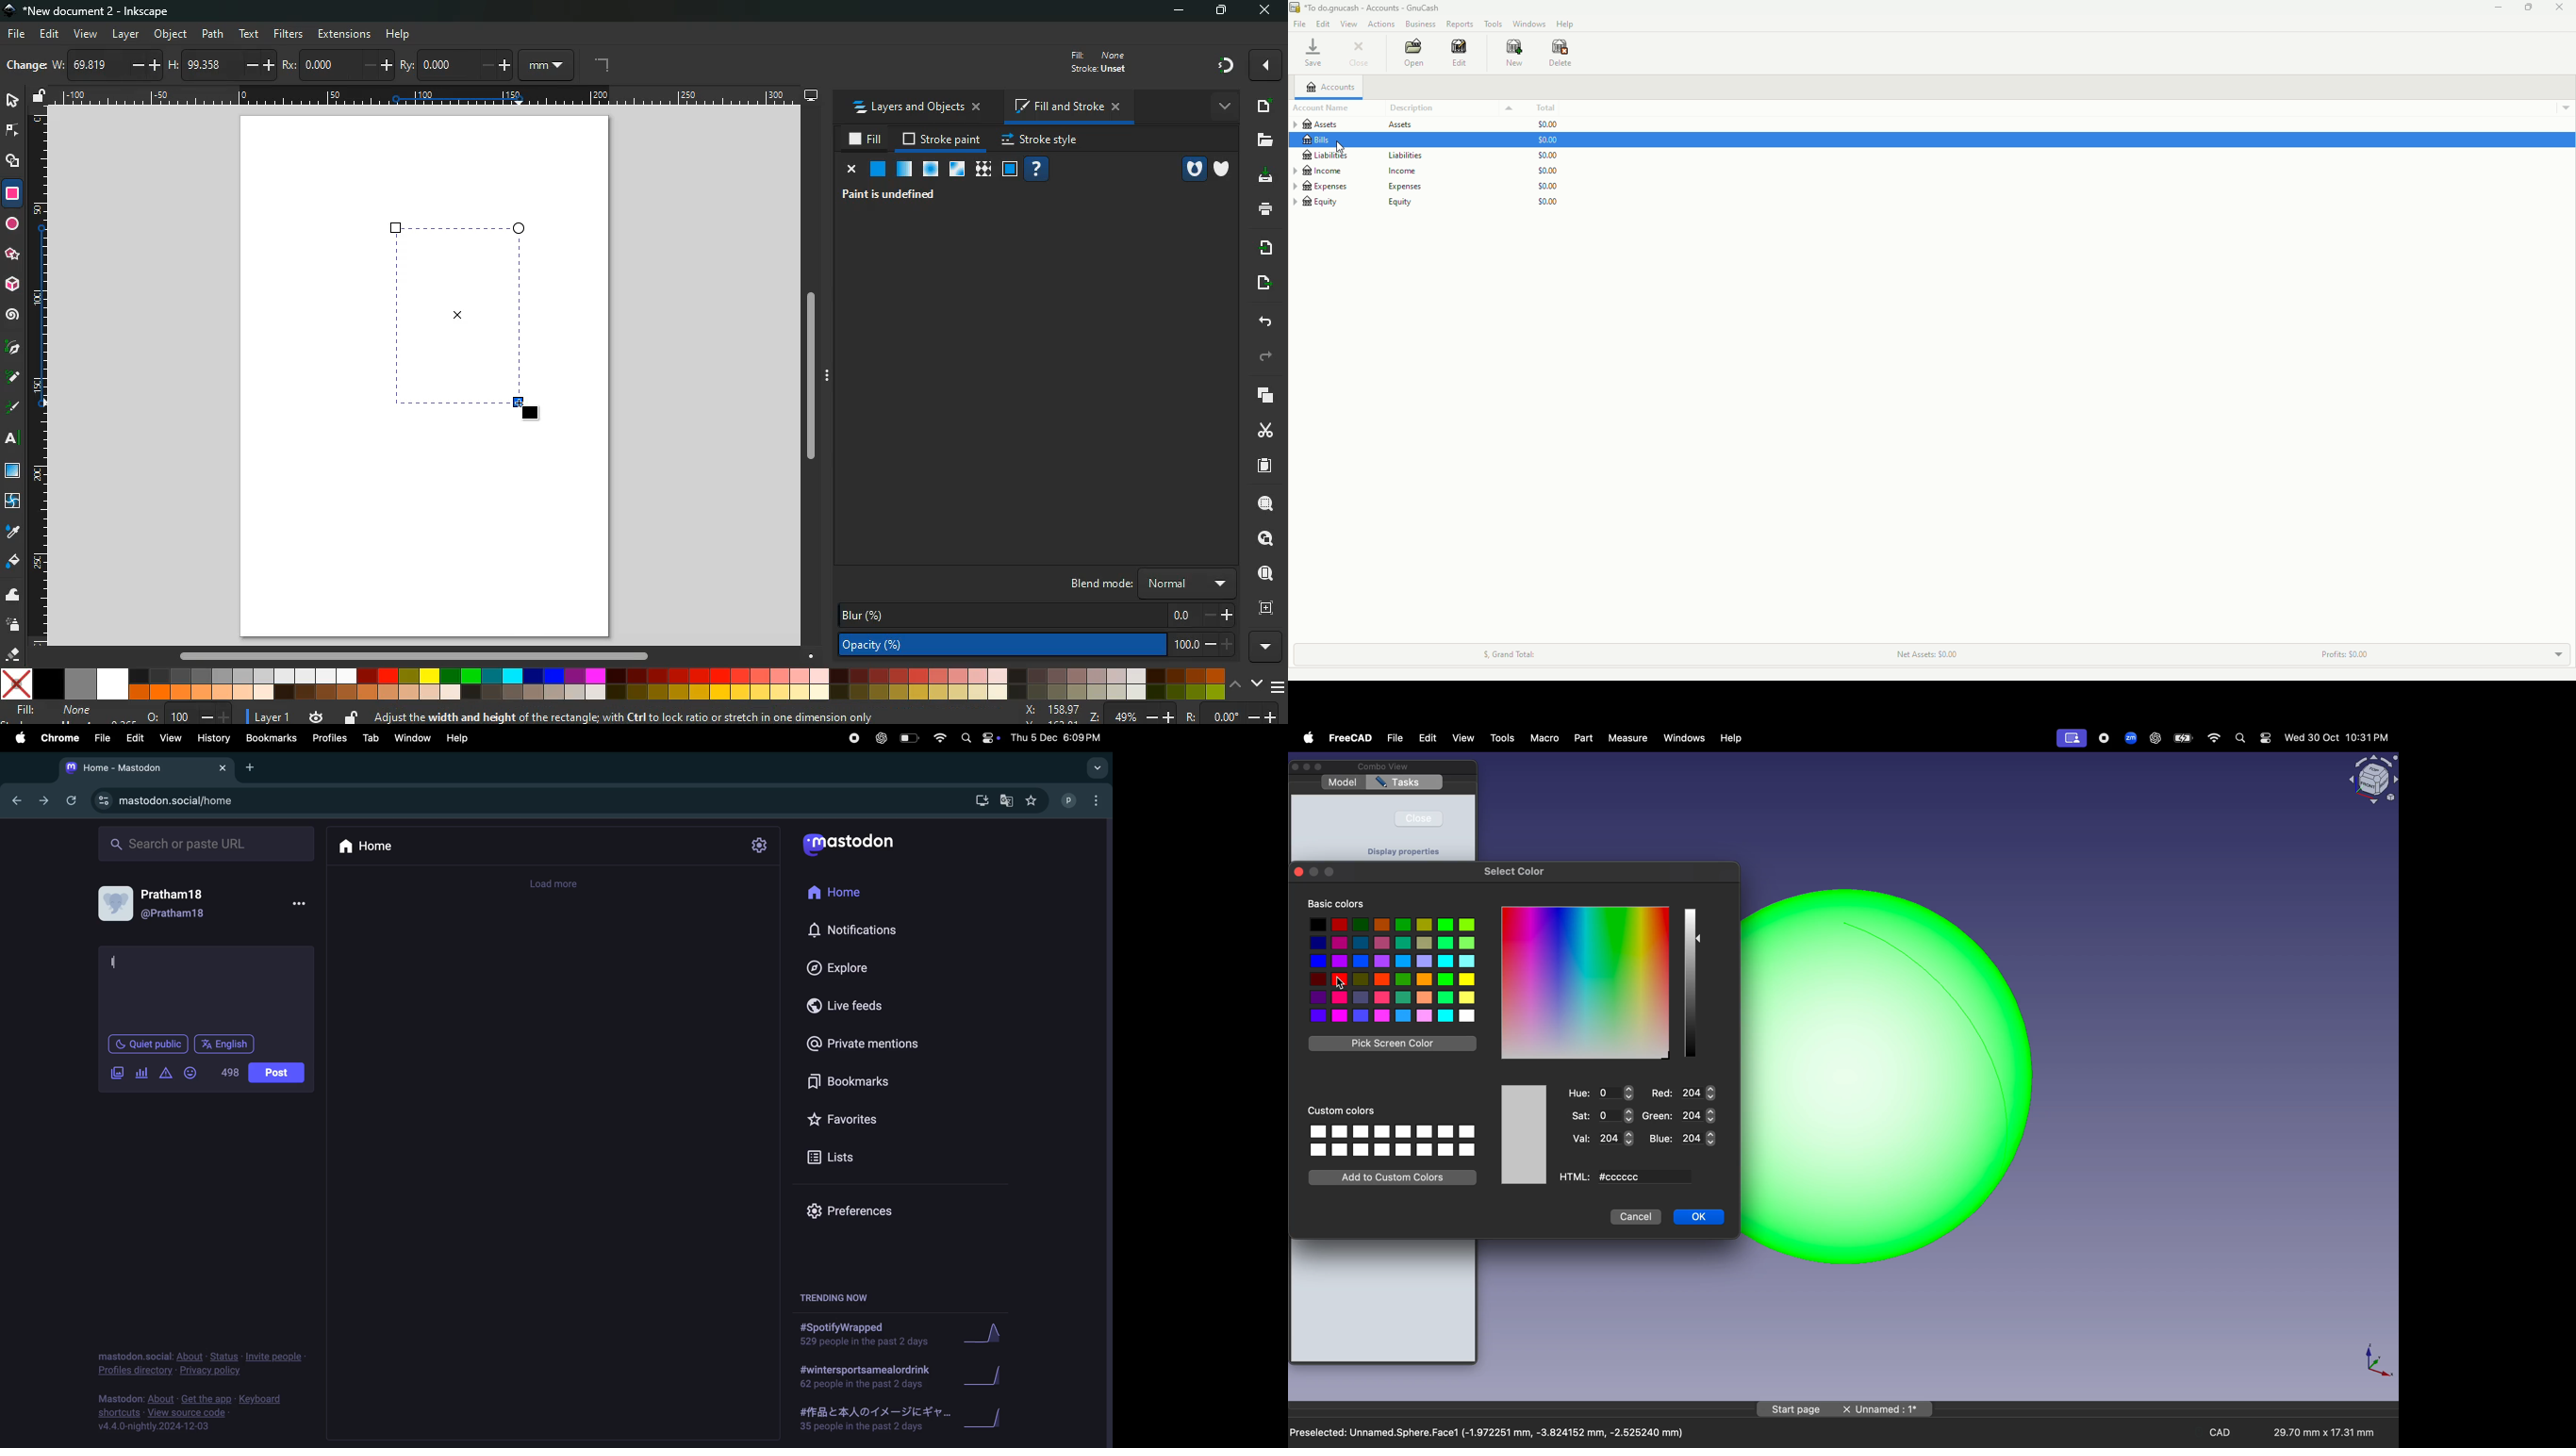 The height and width of the screenshot is (1456, 2576). Describe the element at coordinates (1267, 65) in the screenshot. I see `more` at that location.